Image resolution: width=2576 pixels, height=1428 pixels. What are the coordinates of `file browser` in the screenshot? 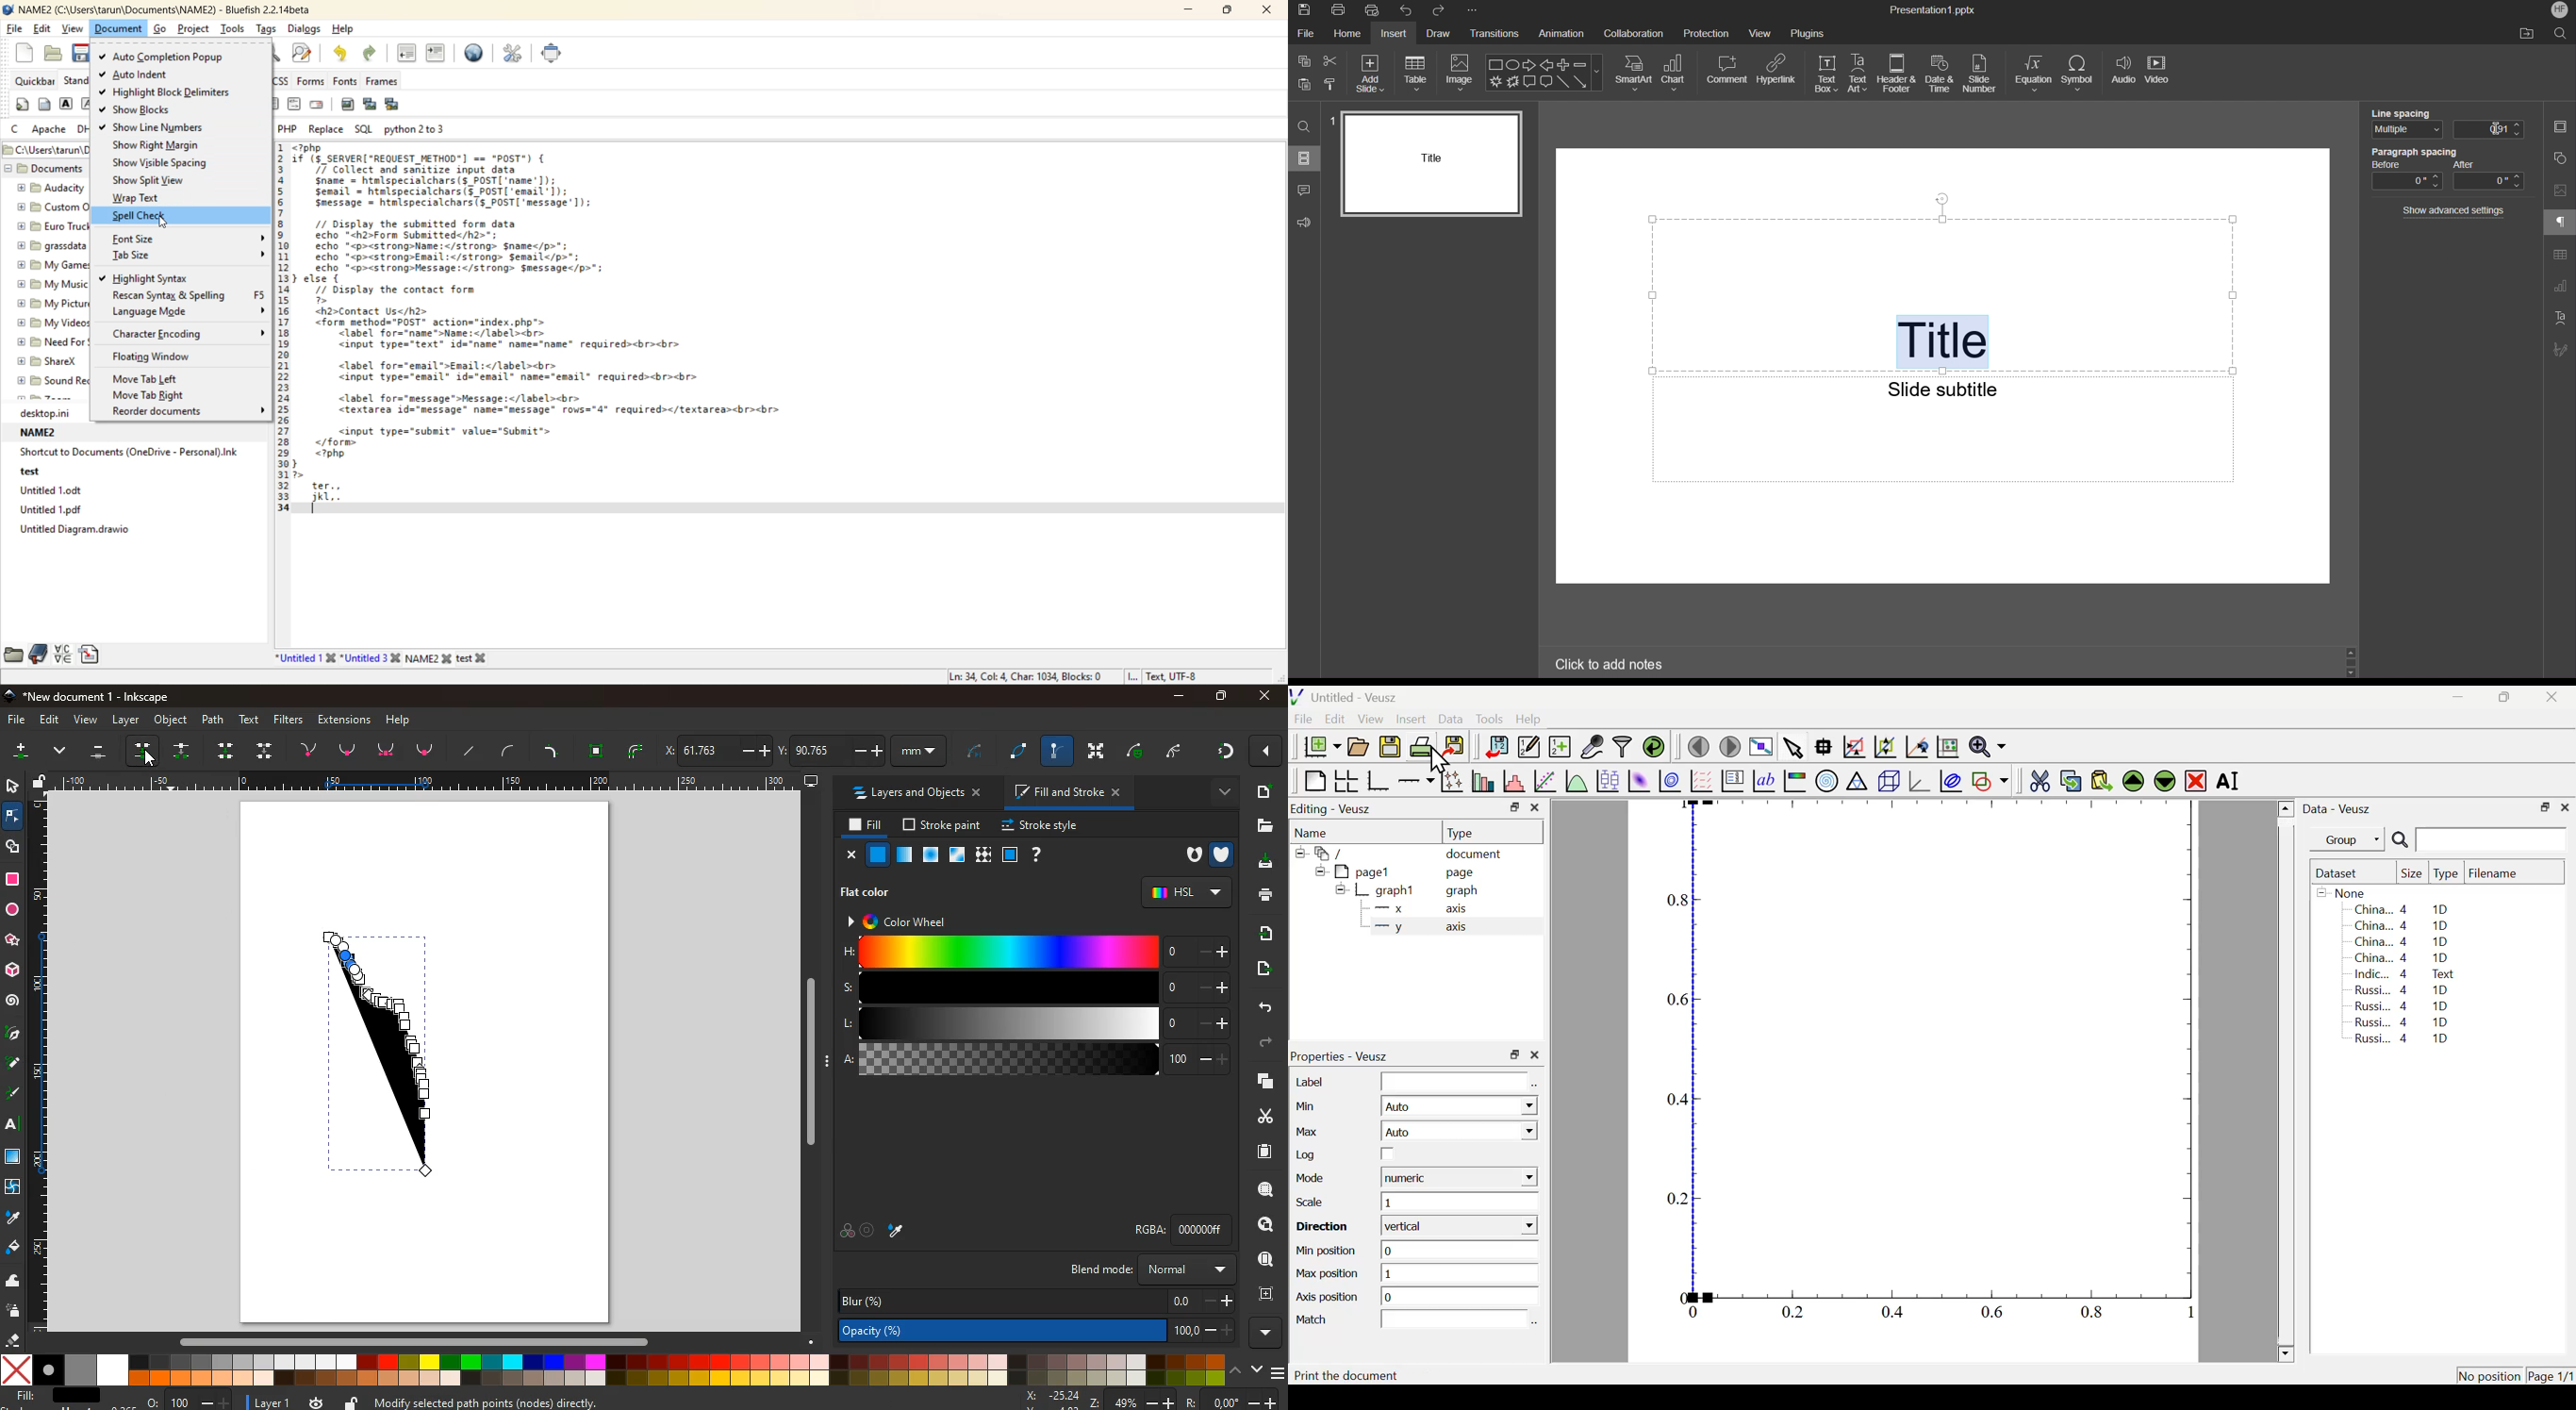 It's located at (15, 654).